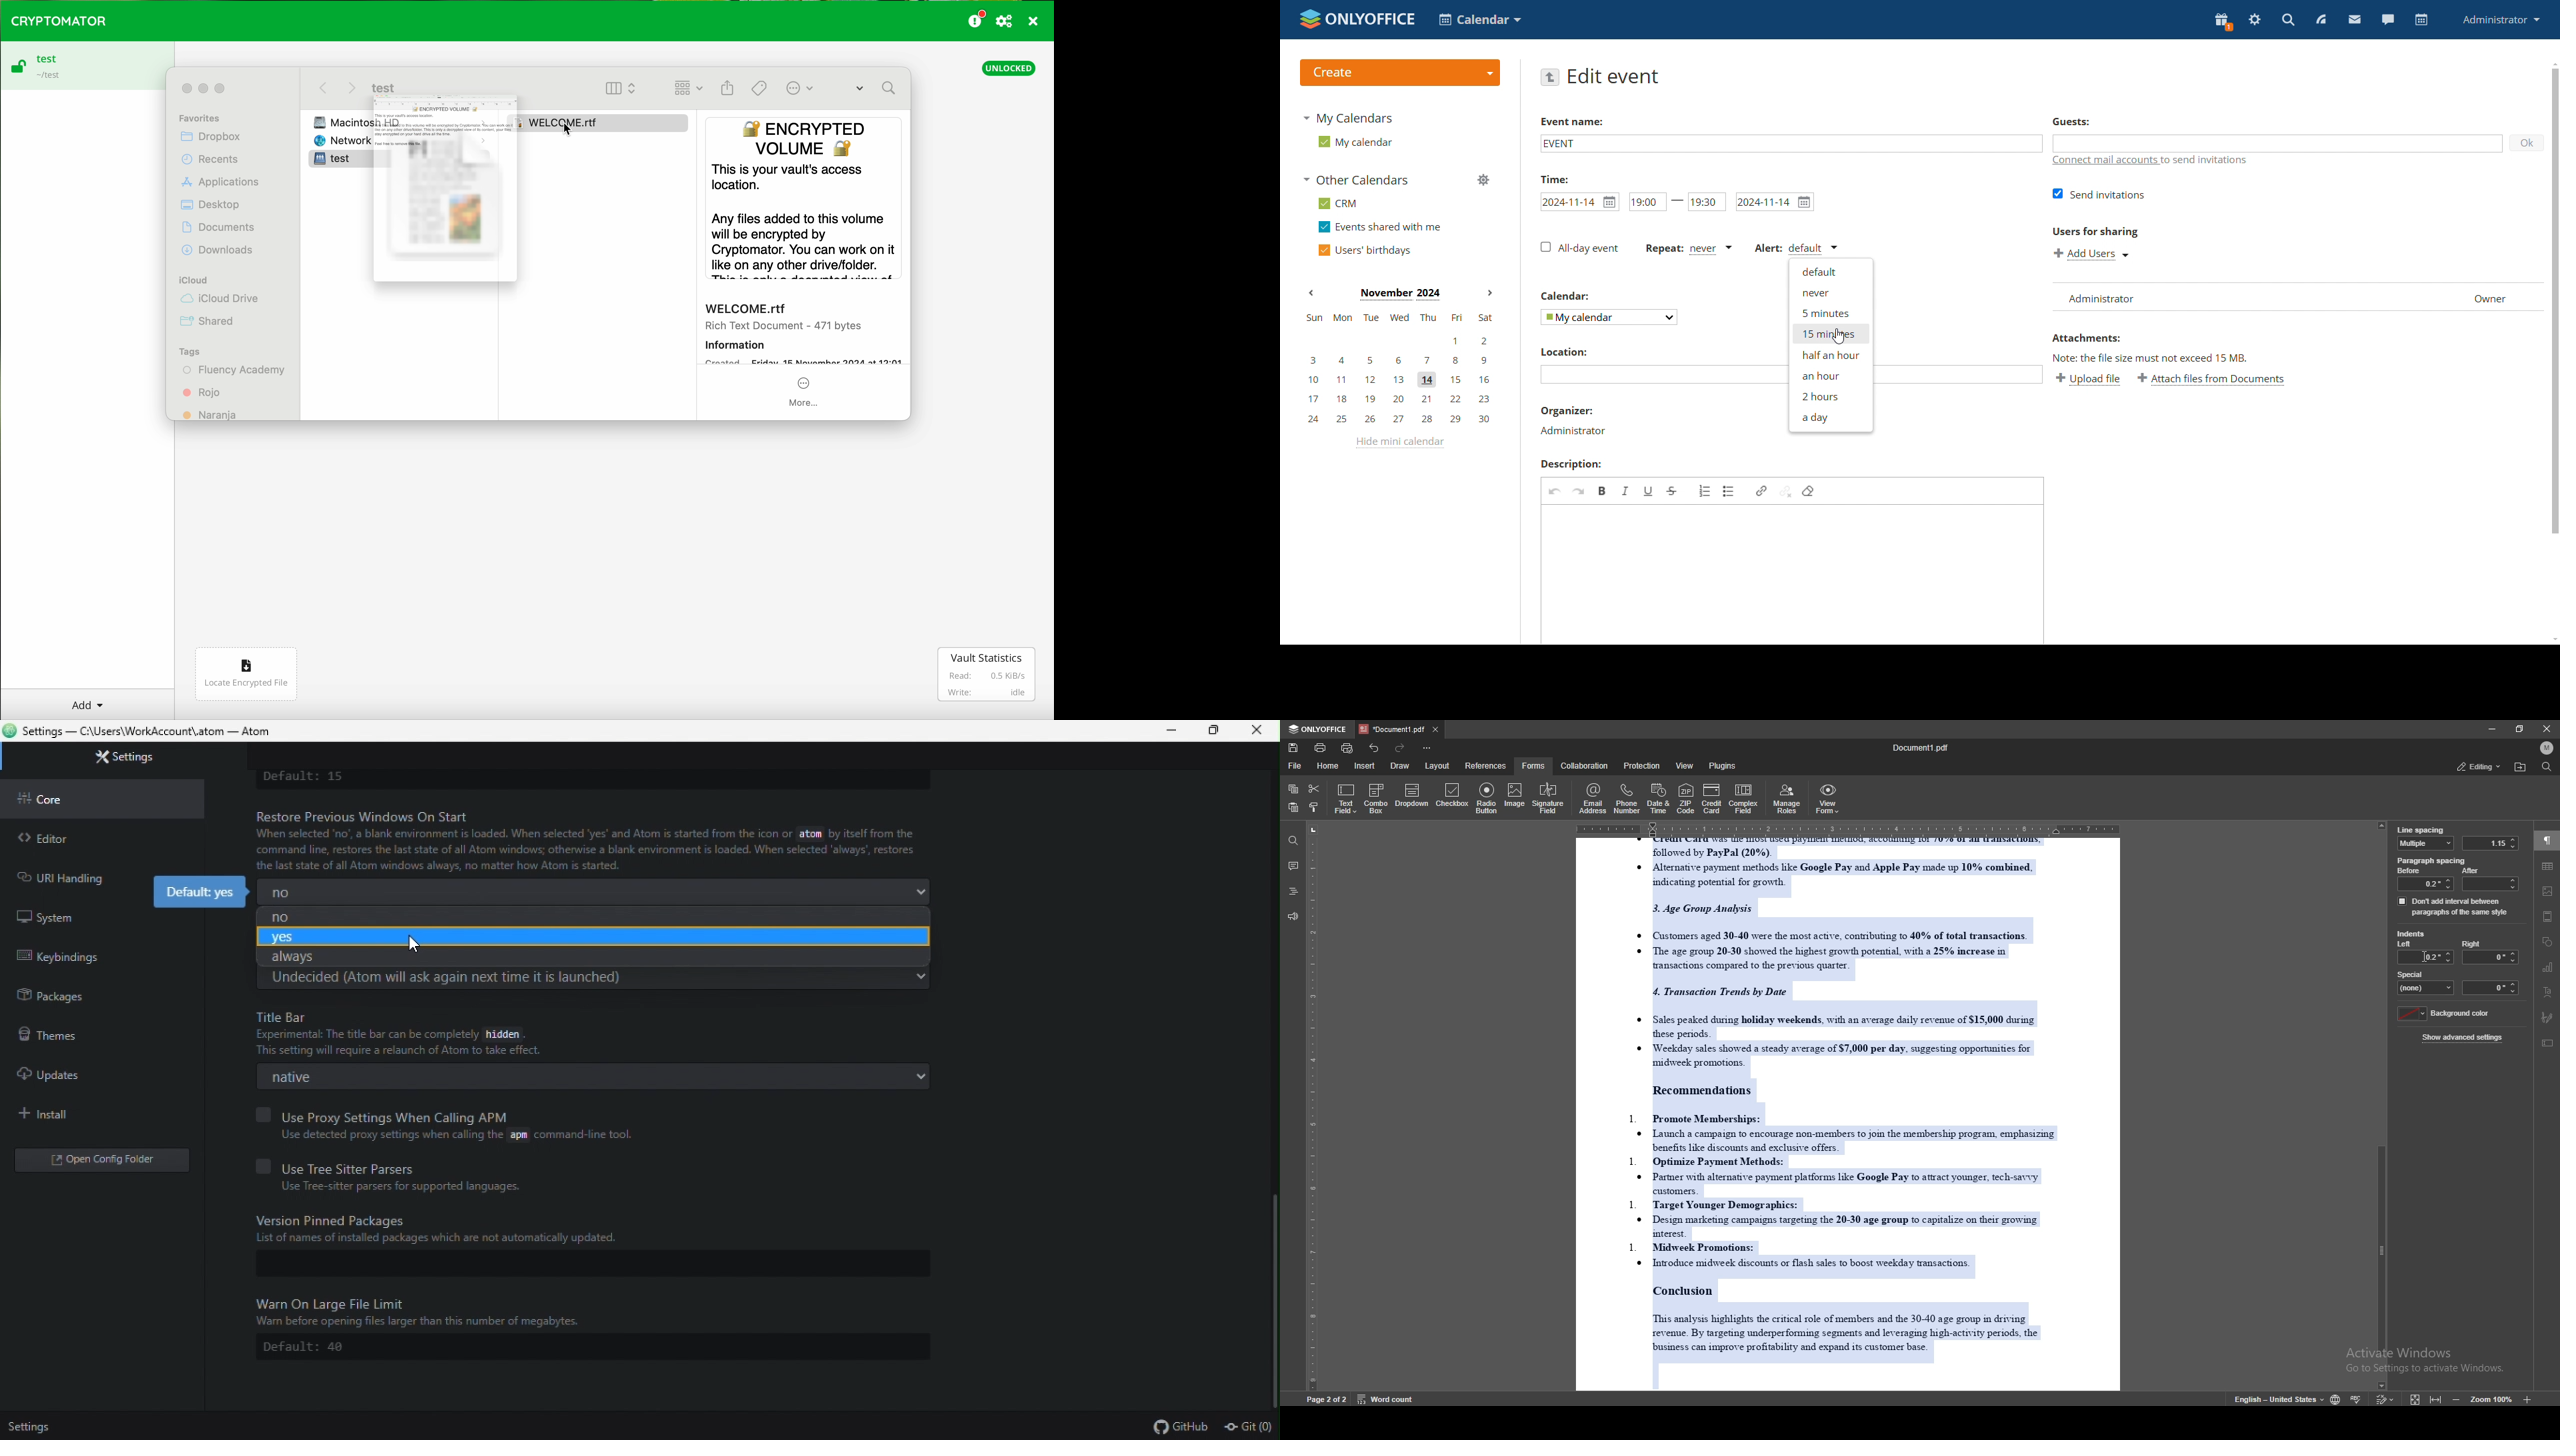 This screenshot has height=1456, width=2576. I want to click on references, so click(1487, 765).